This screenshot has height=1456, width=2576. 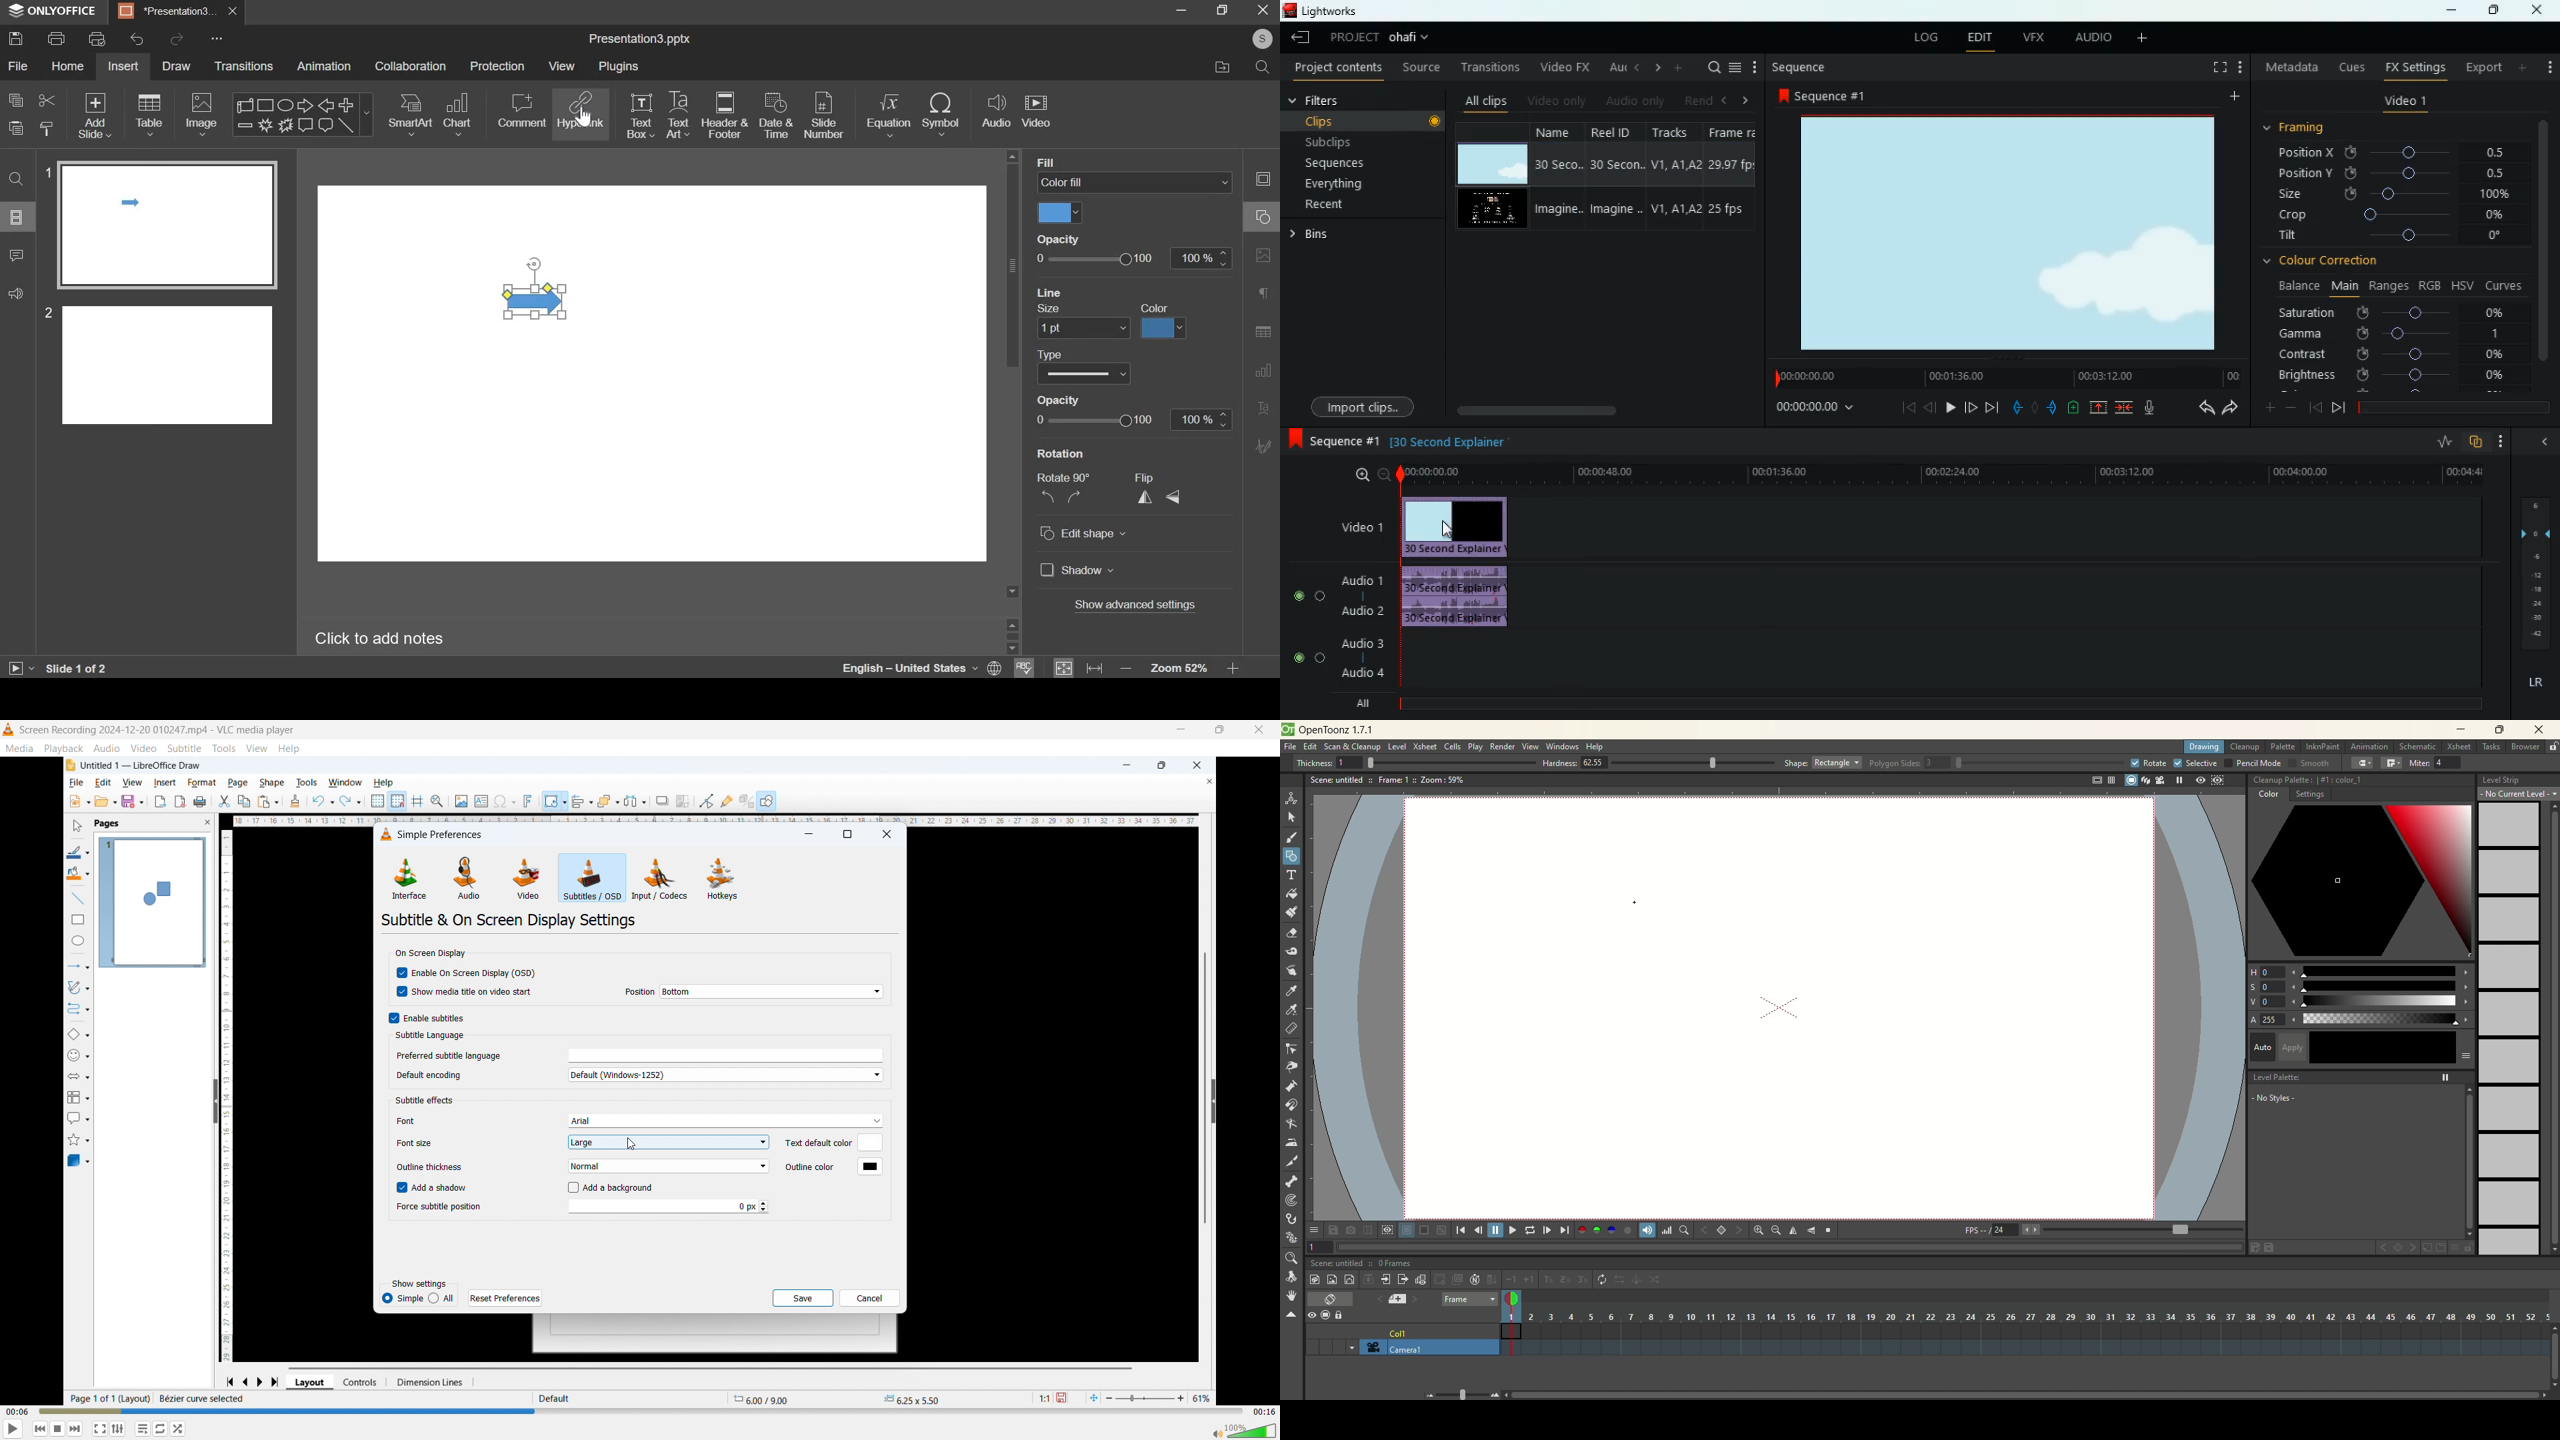 What do you see at coordinates (2544, 440) in the screenshot?
I see `minimize` at bounding box center [2544, 440].